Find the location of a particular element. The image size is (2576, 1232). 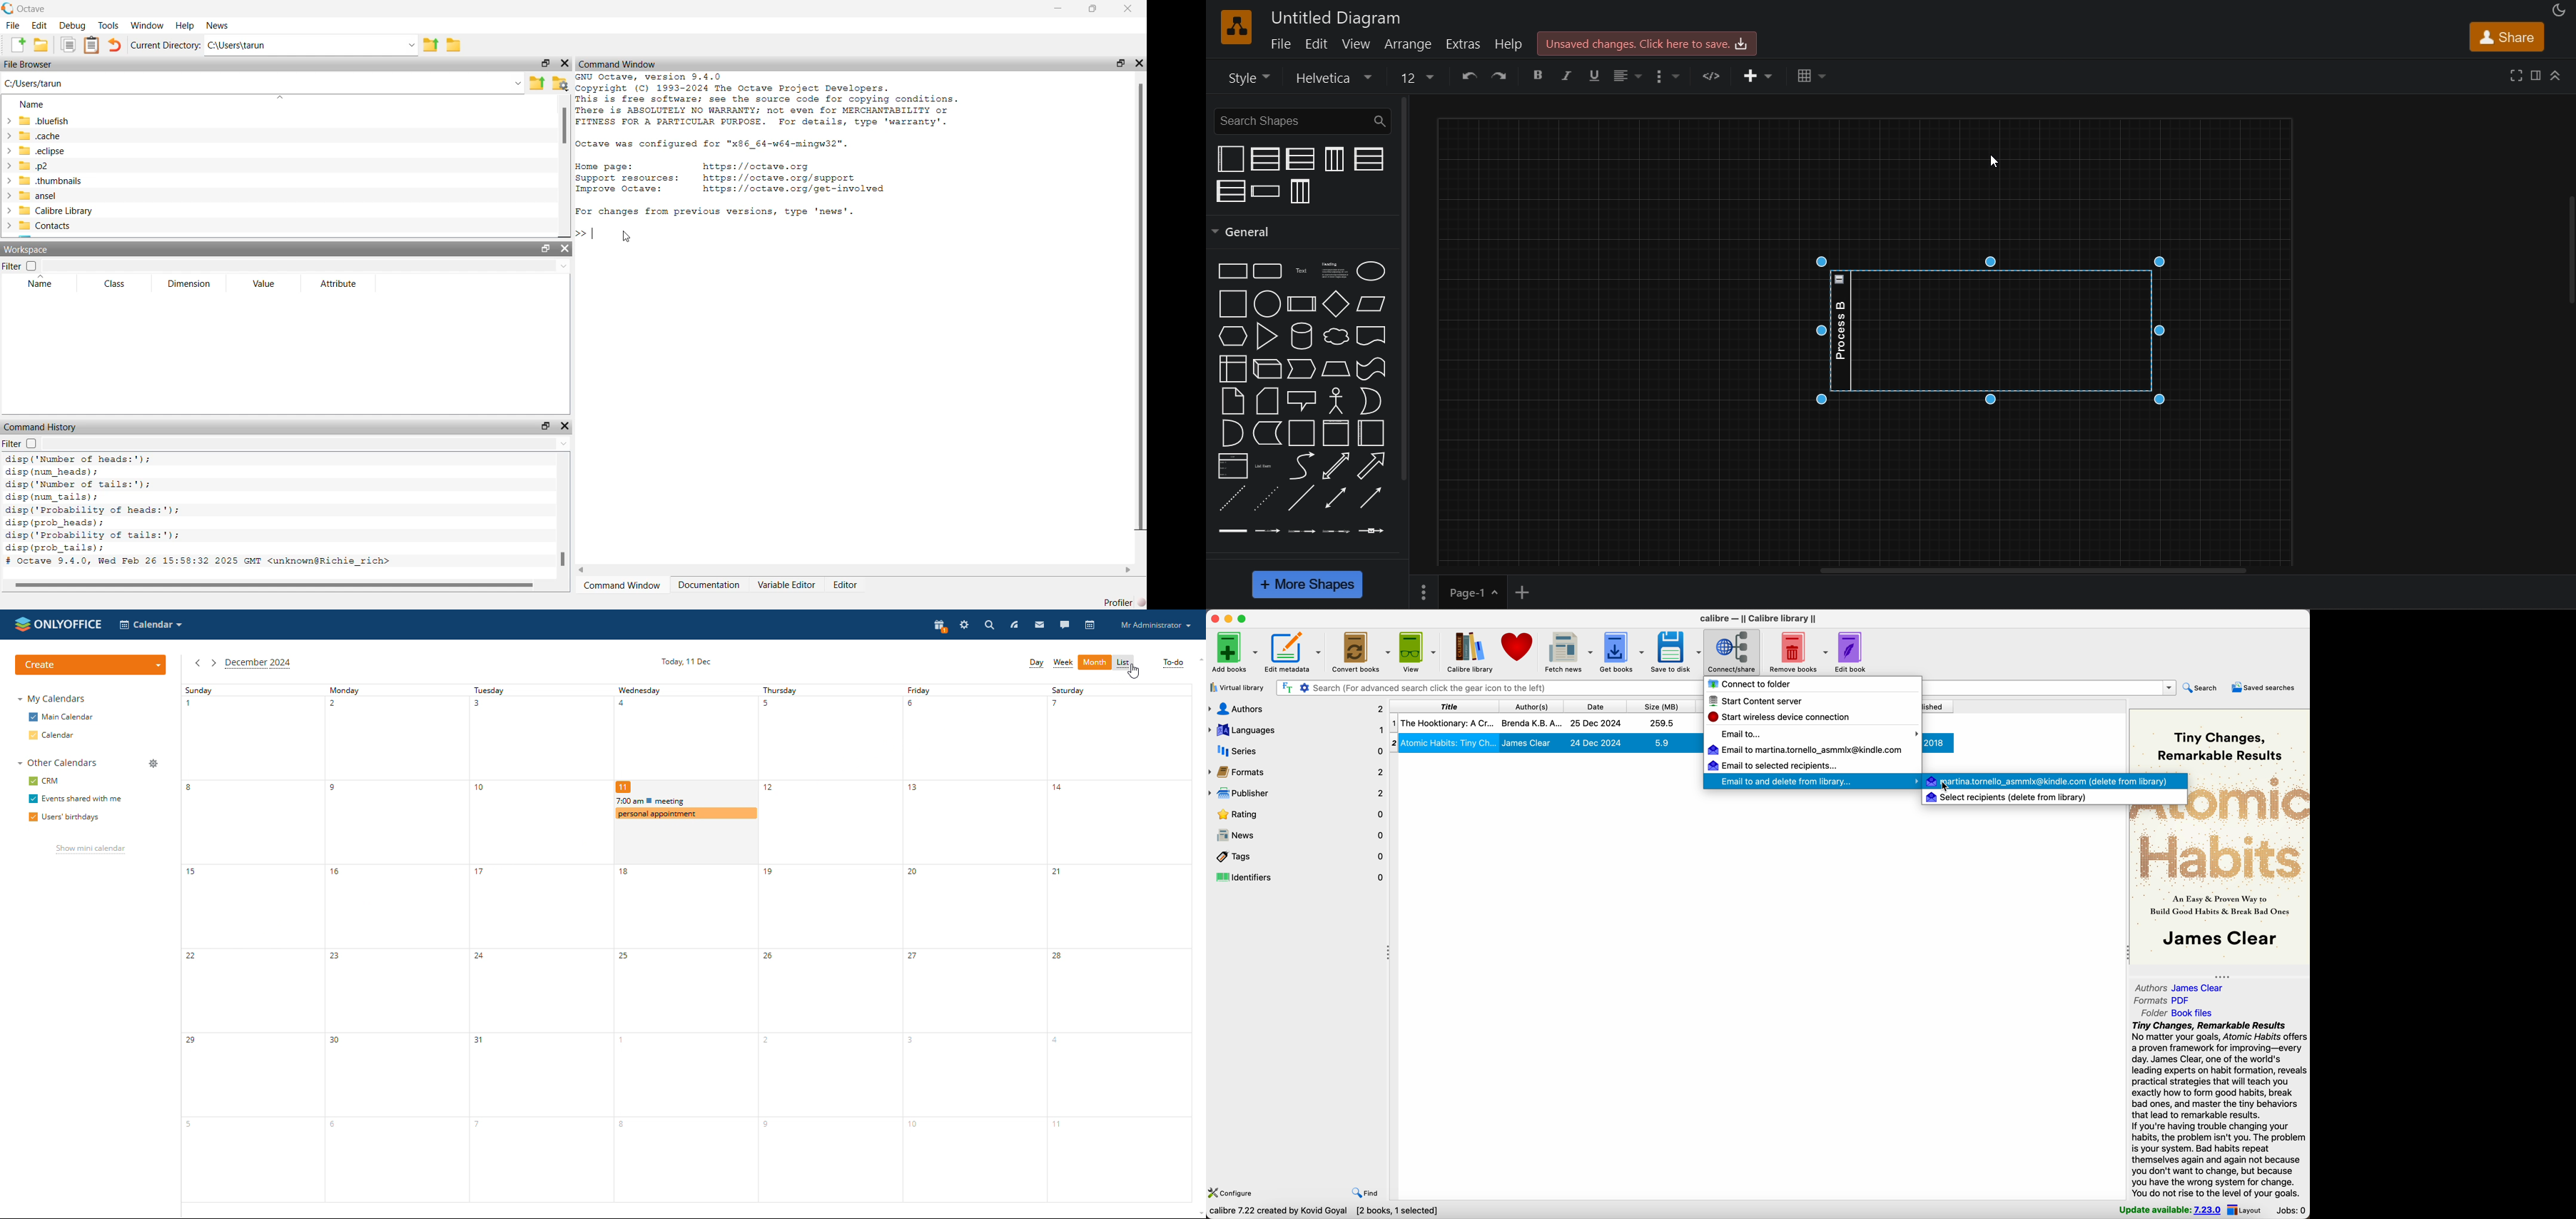

.eclipse is located at coordinates (42, 150).